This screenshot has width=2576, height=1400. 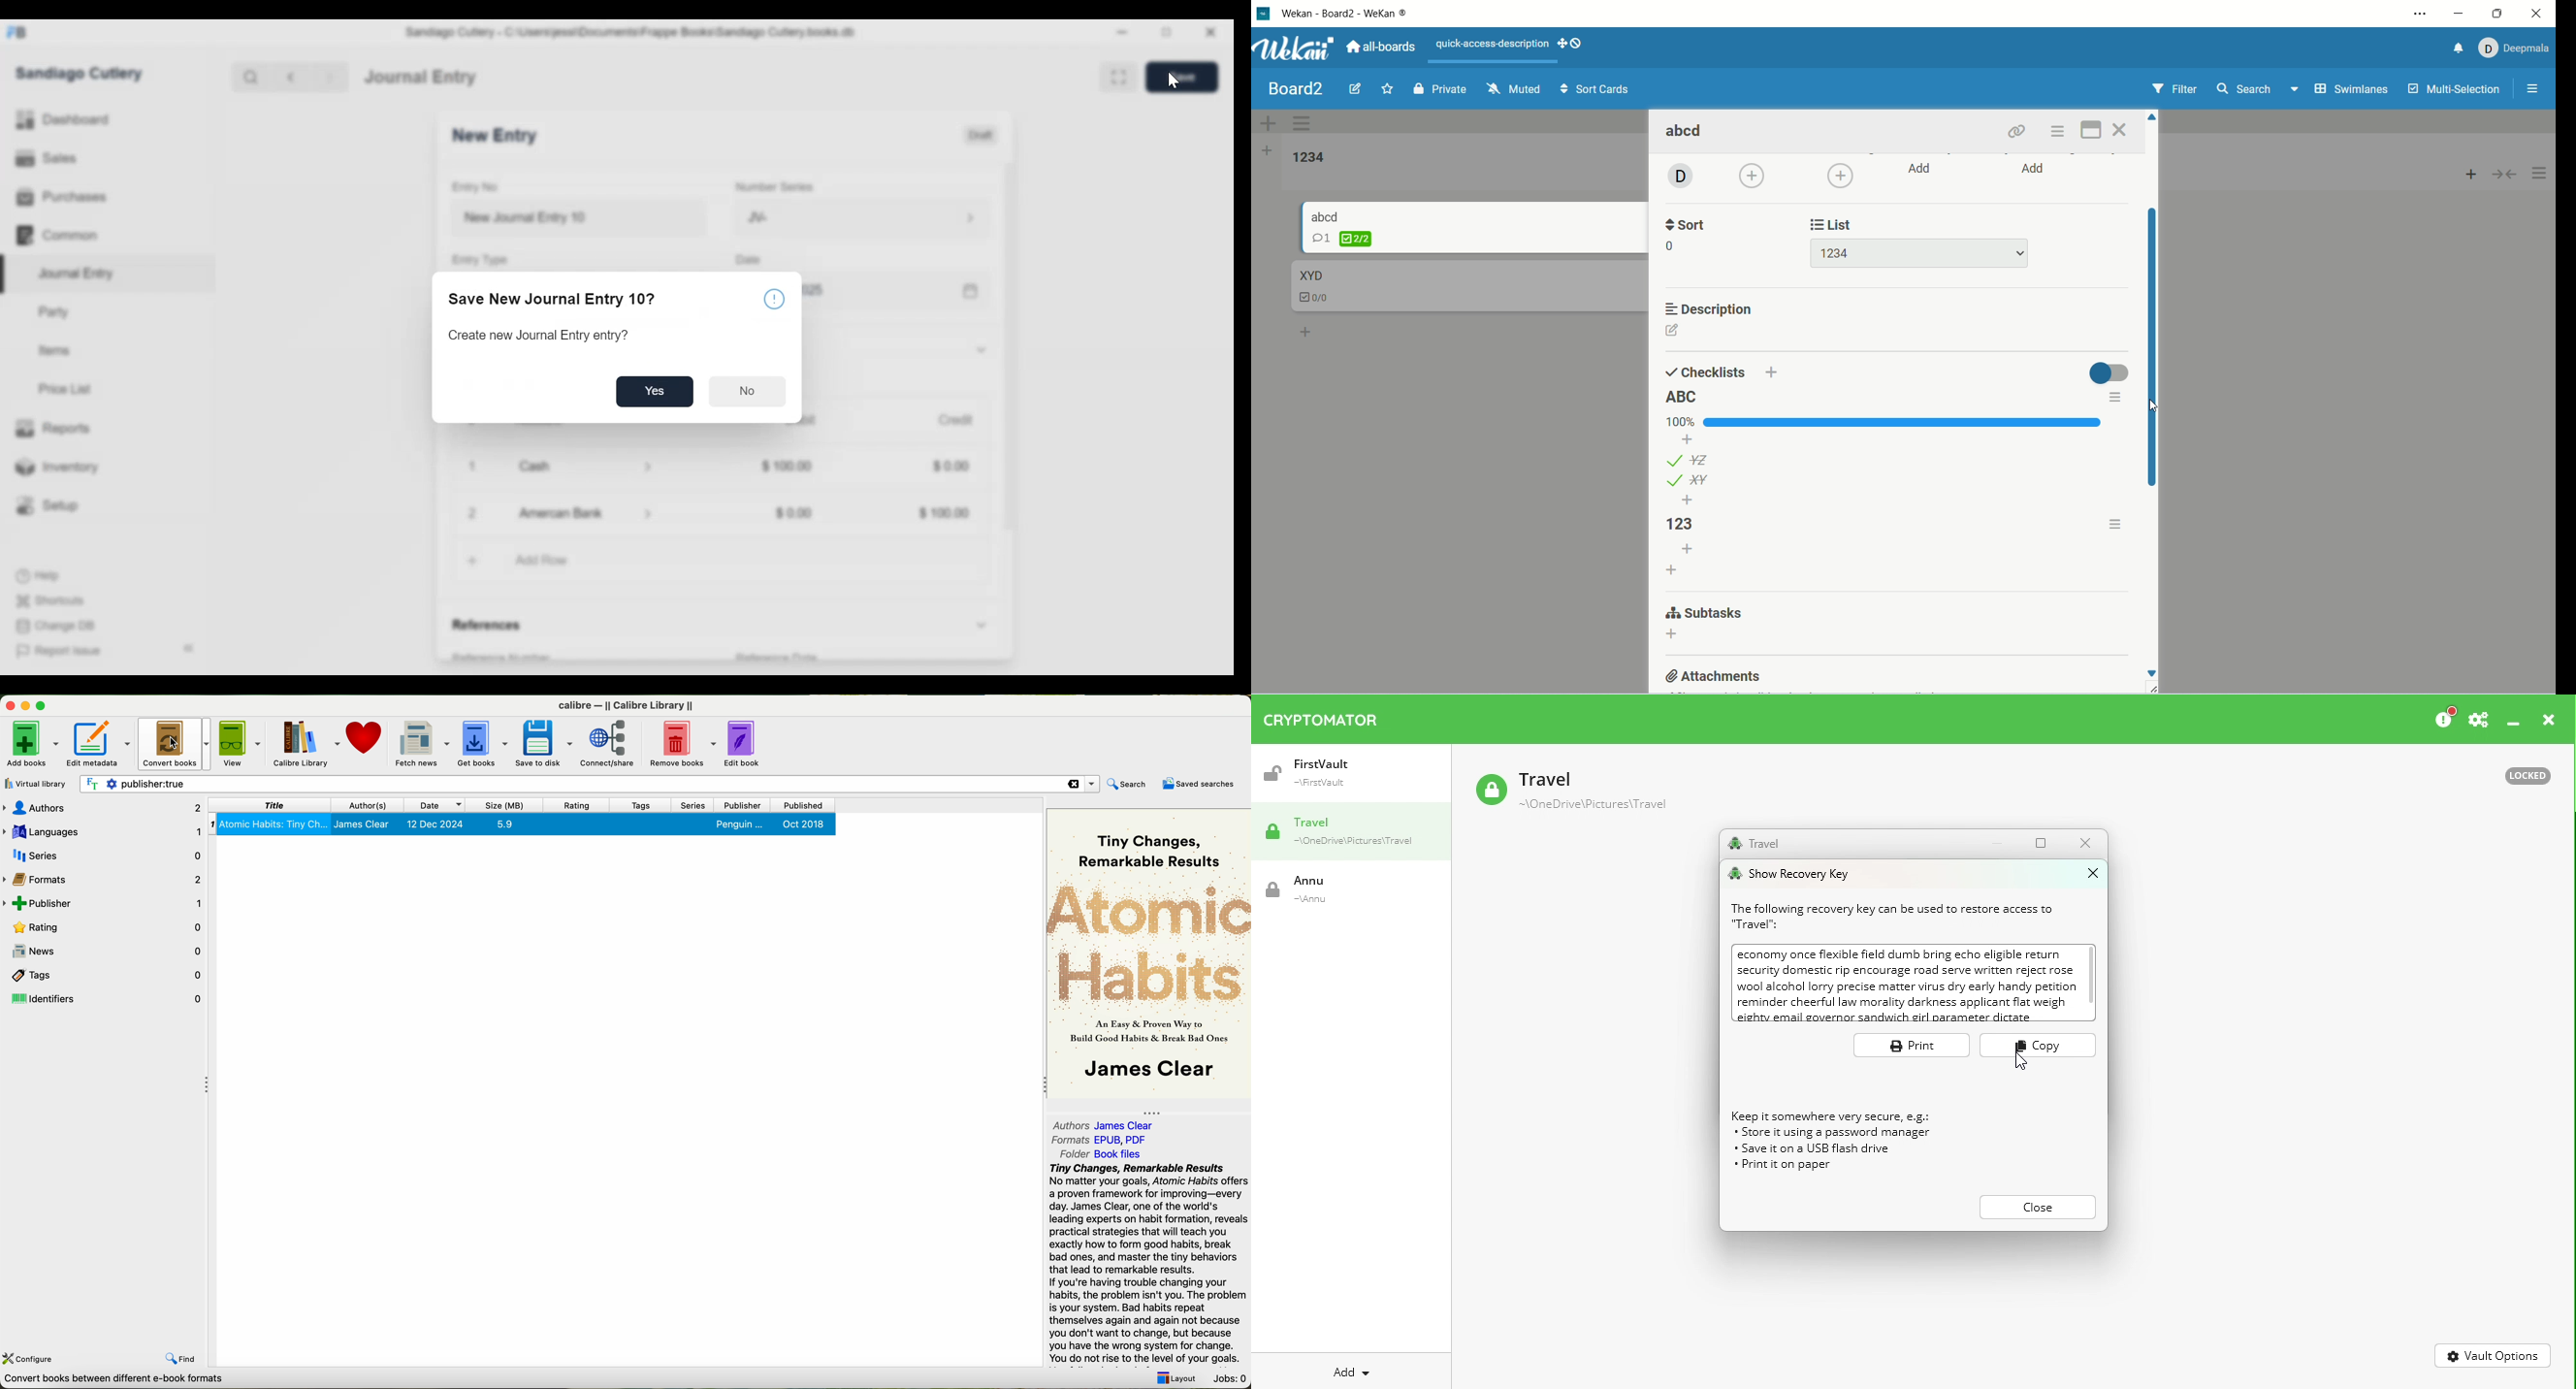 What do you see at coordinates (1886, 422) in the screenshot?
I see `progress` at bounding box center [1886, 422].